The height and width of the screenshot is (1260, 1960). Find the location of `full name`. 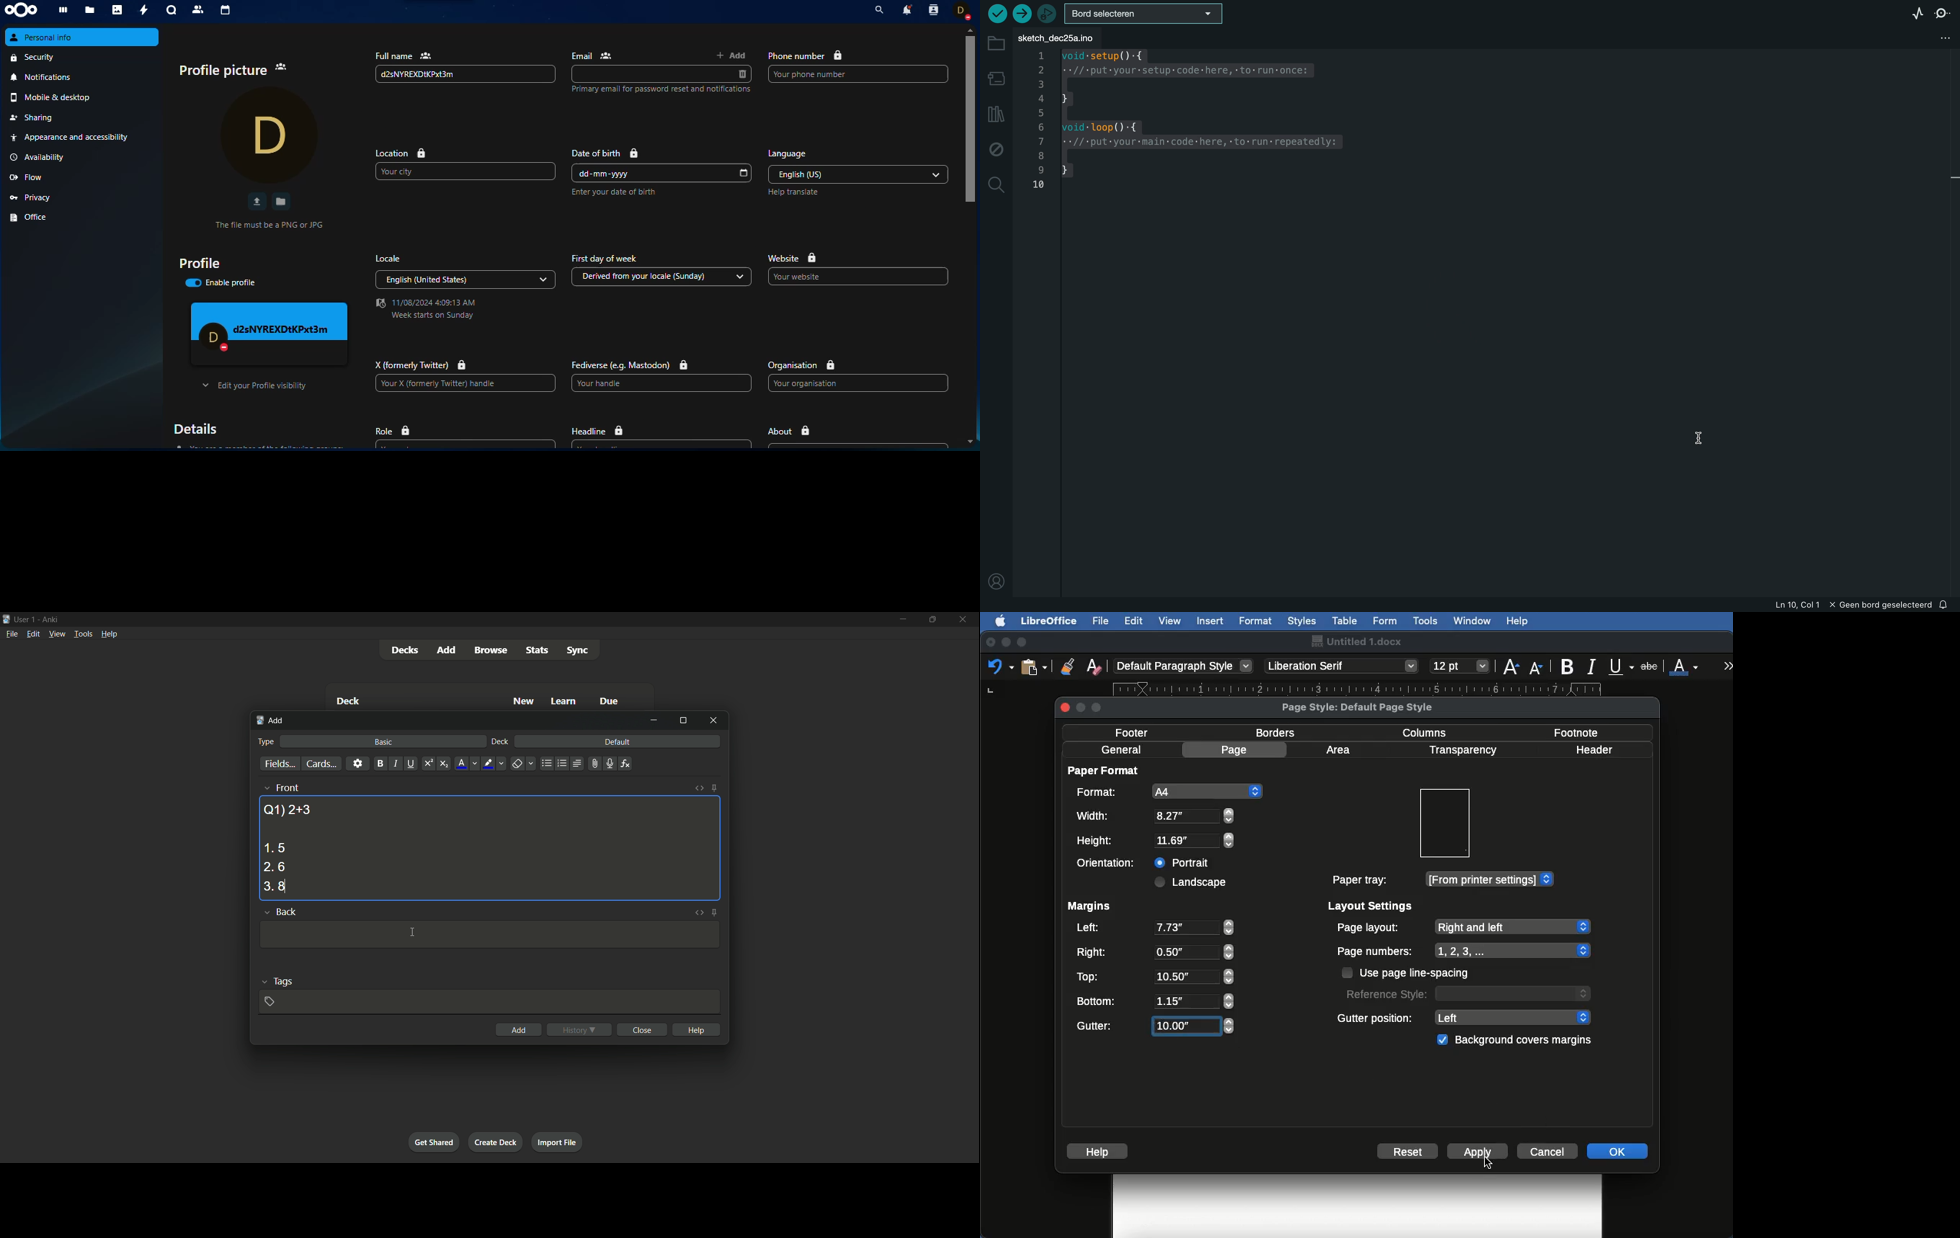

full name is located at coordinates (404, 56).